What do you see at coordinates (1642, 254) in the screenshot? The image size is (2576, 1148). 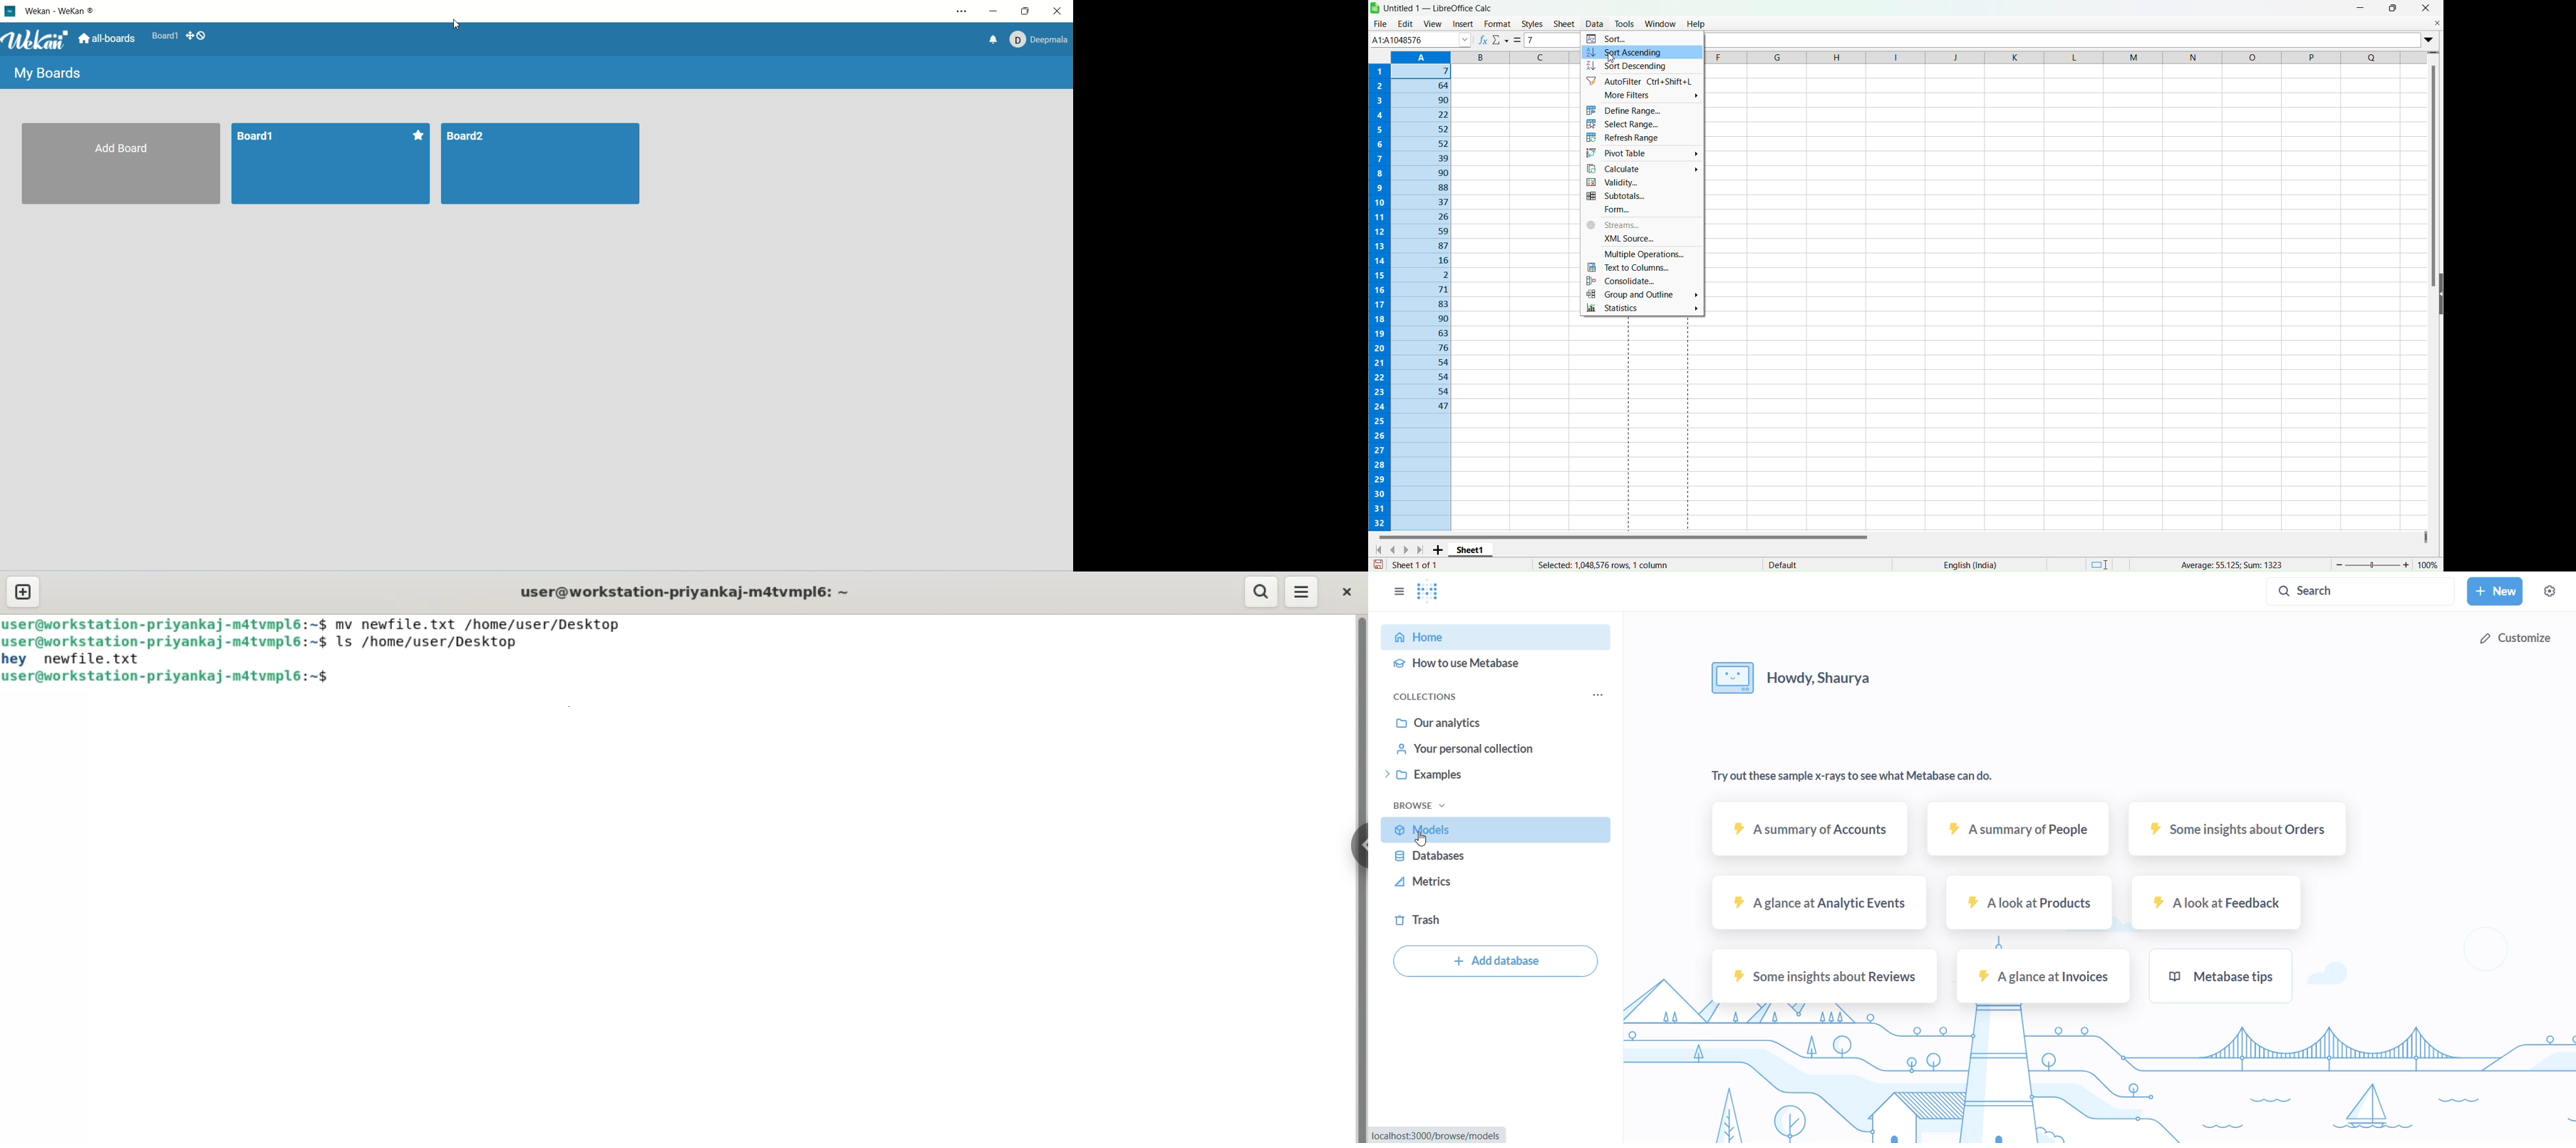 I see `Multiple Operations` at bounding box center [1642, 254].